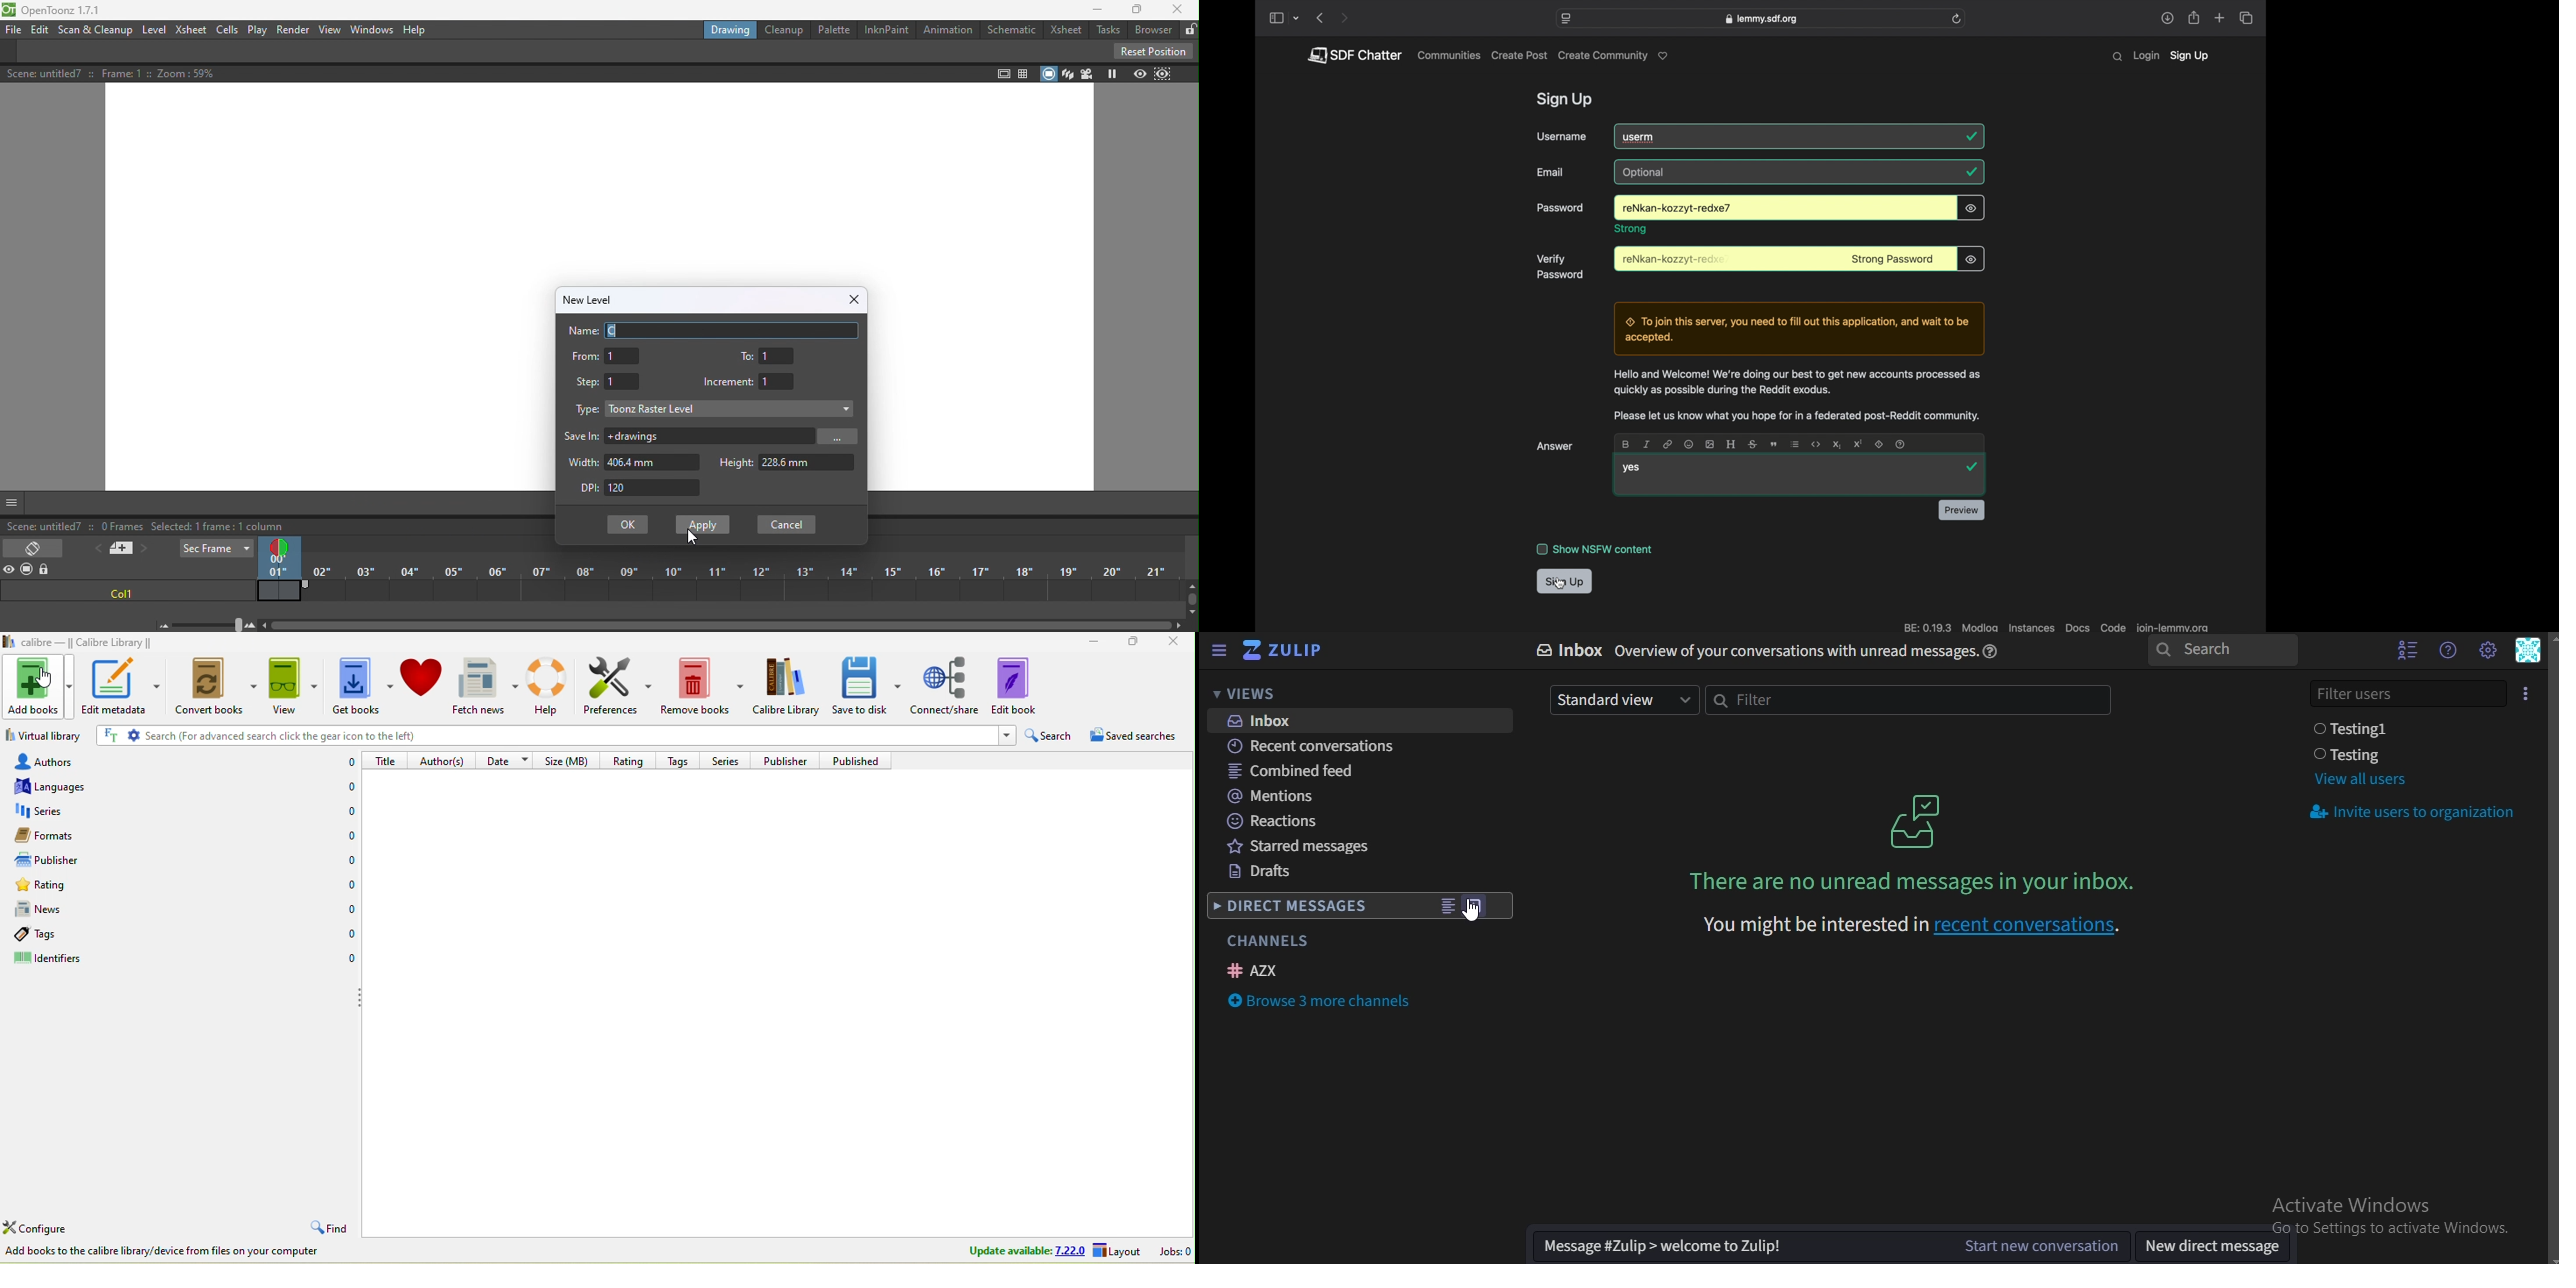  I want to click on cursor movement, so click(45, 680).